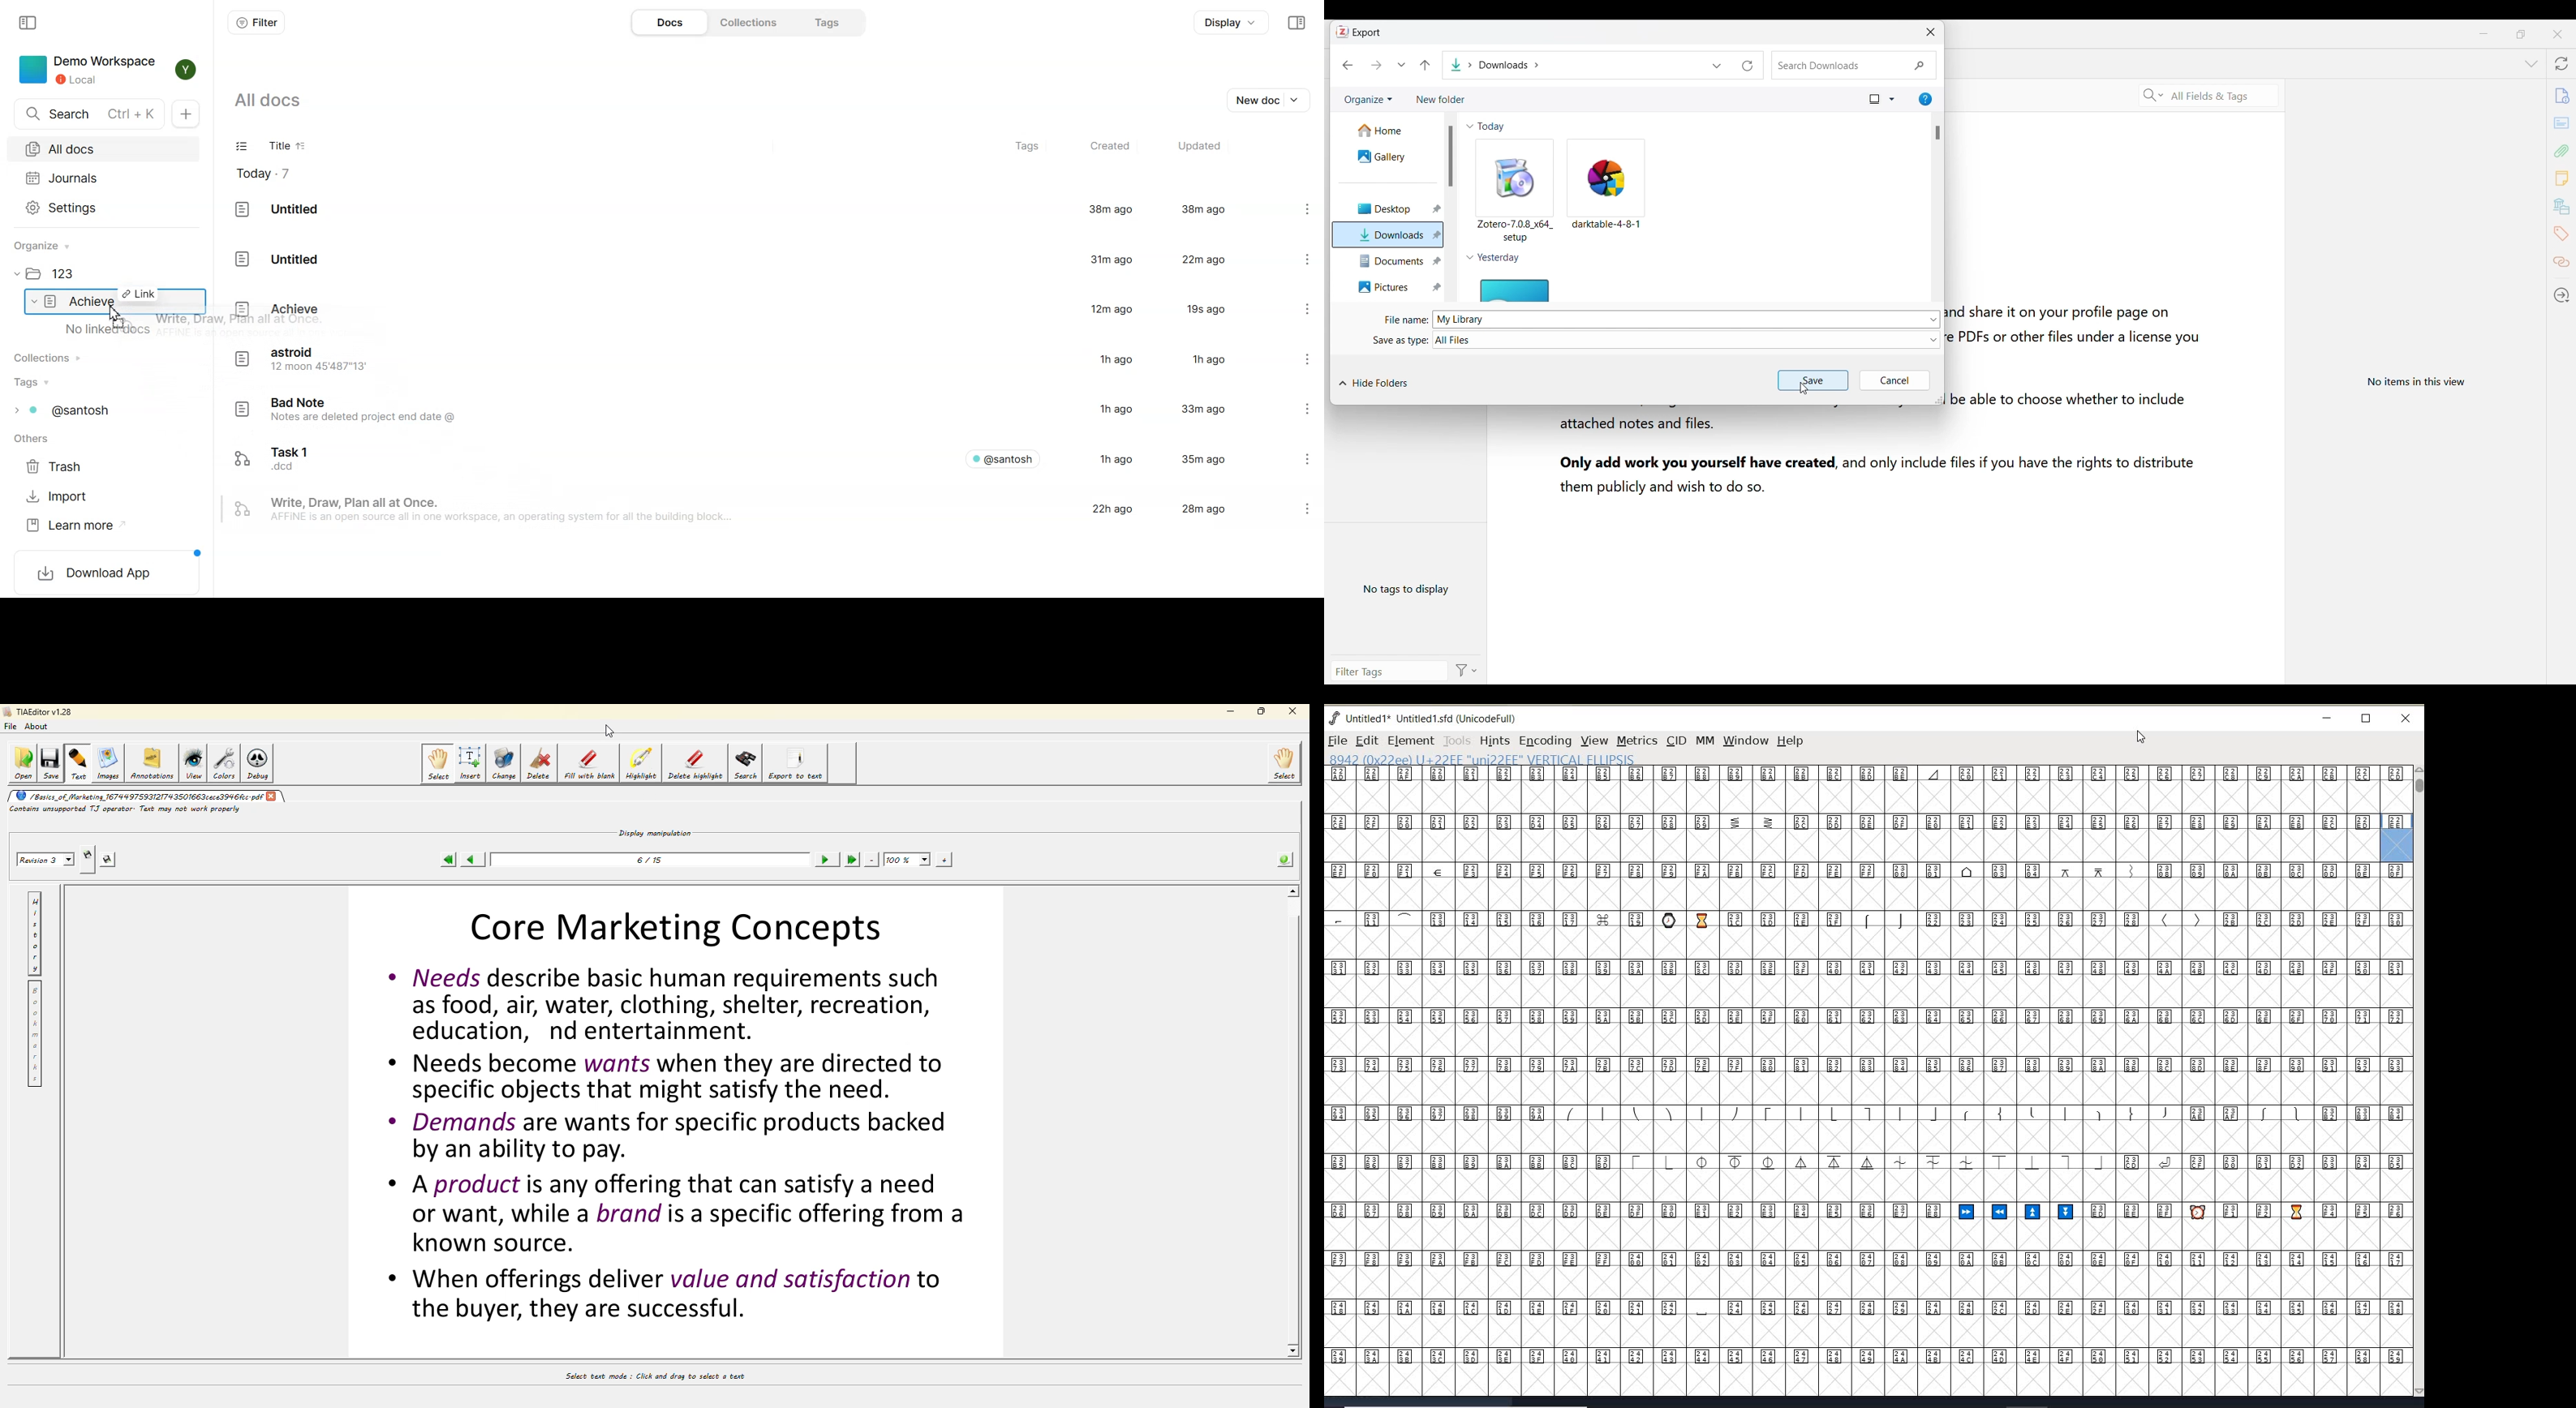 The width and height of the screenshot is (2576, 1428). Describe the element at coordinates (2561, 263) in the screenshot. I see `Related` at that location.